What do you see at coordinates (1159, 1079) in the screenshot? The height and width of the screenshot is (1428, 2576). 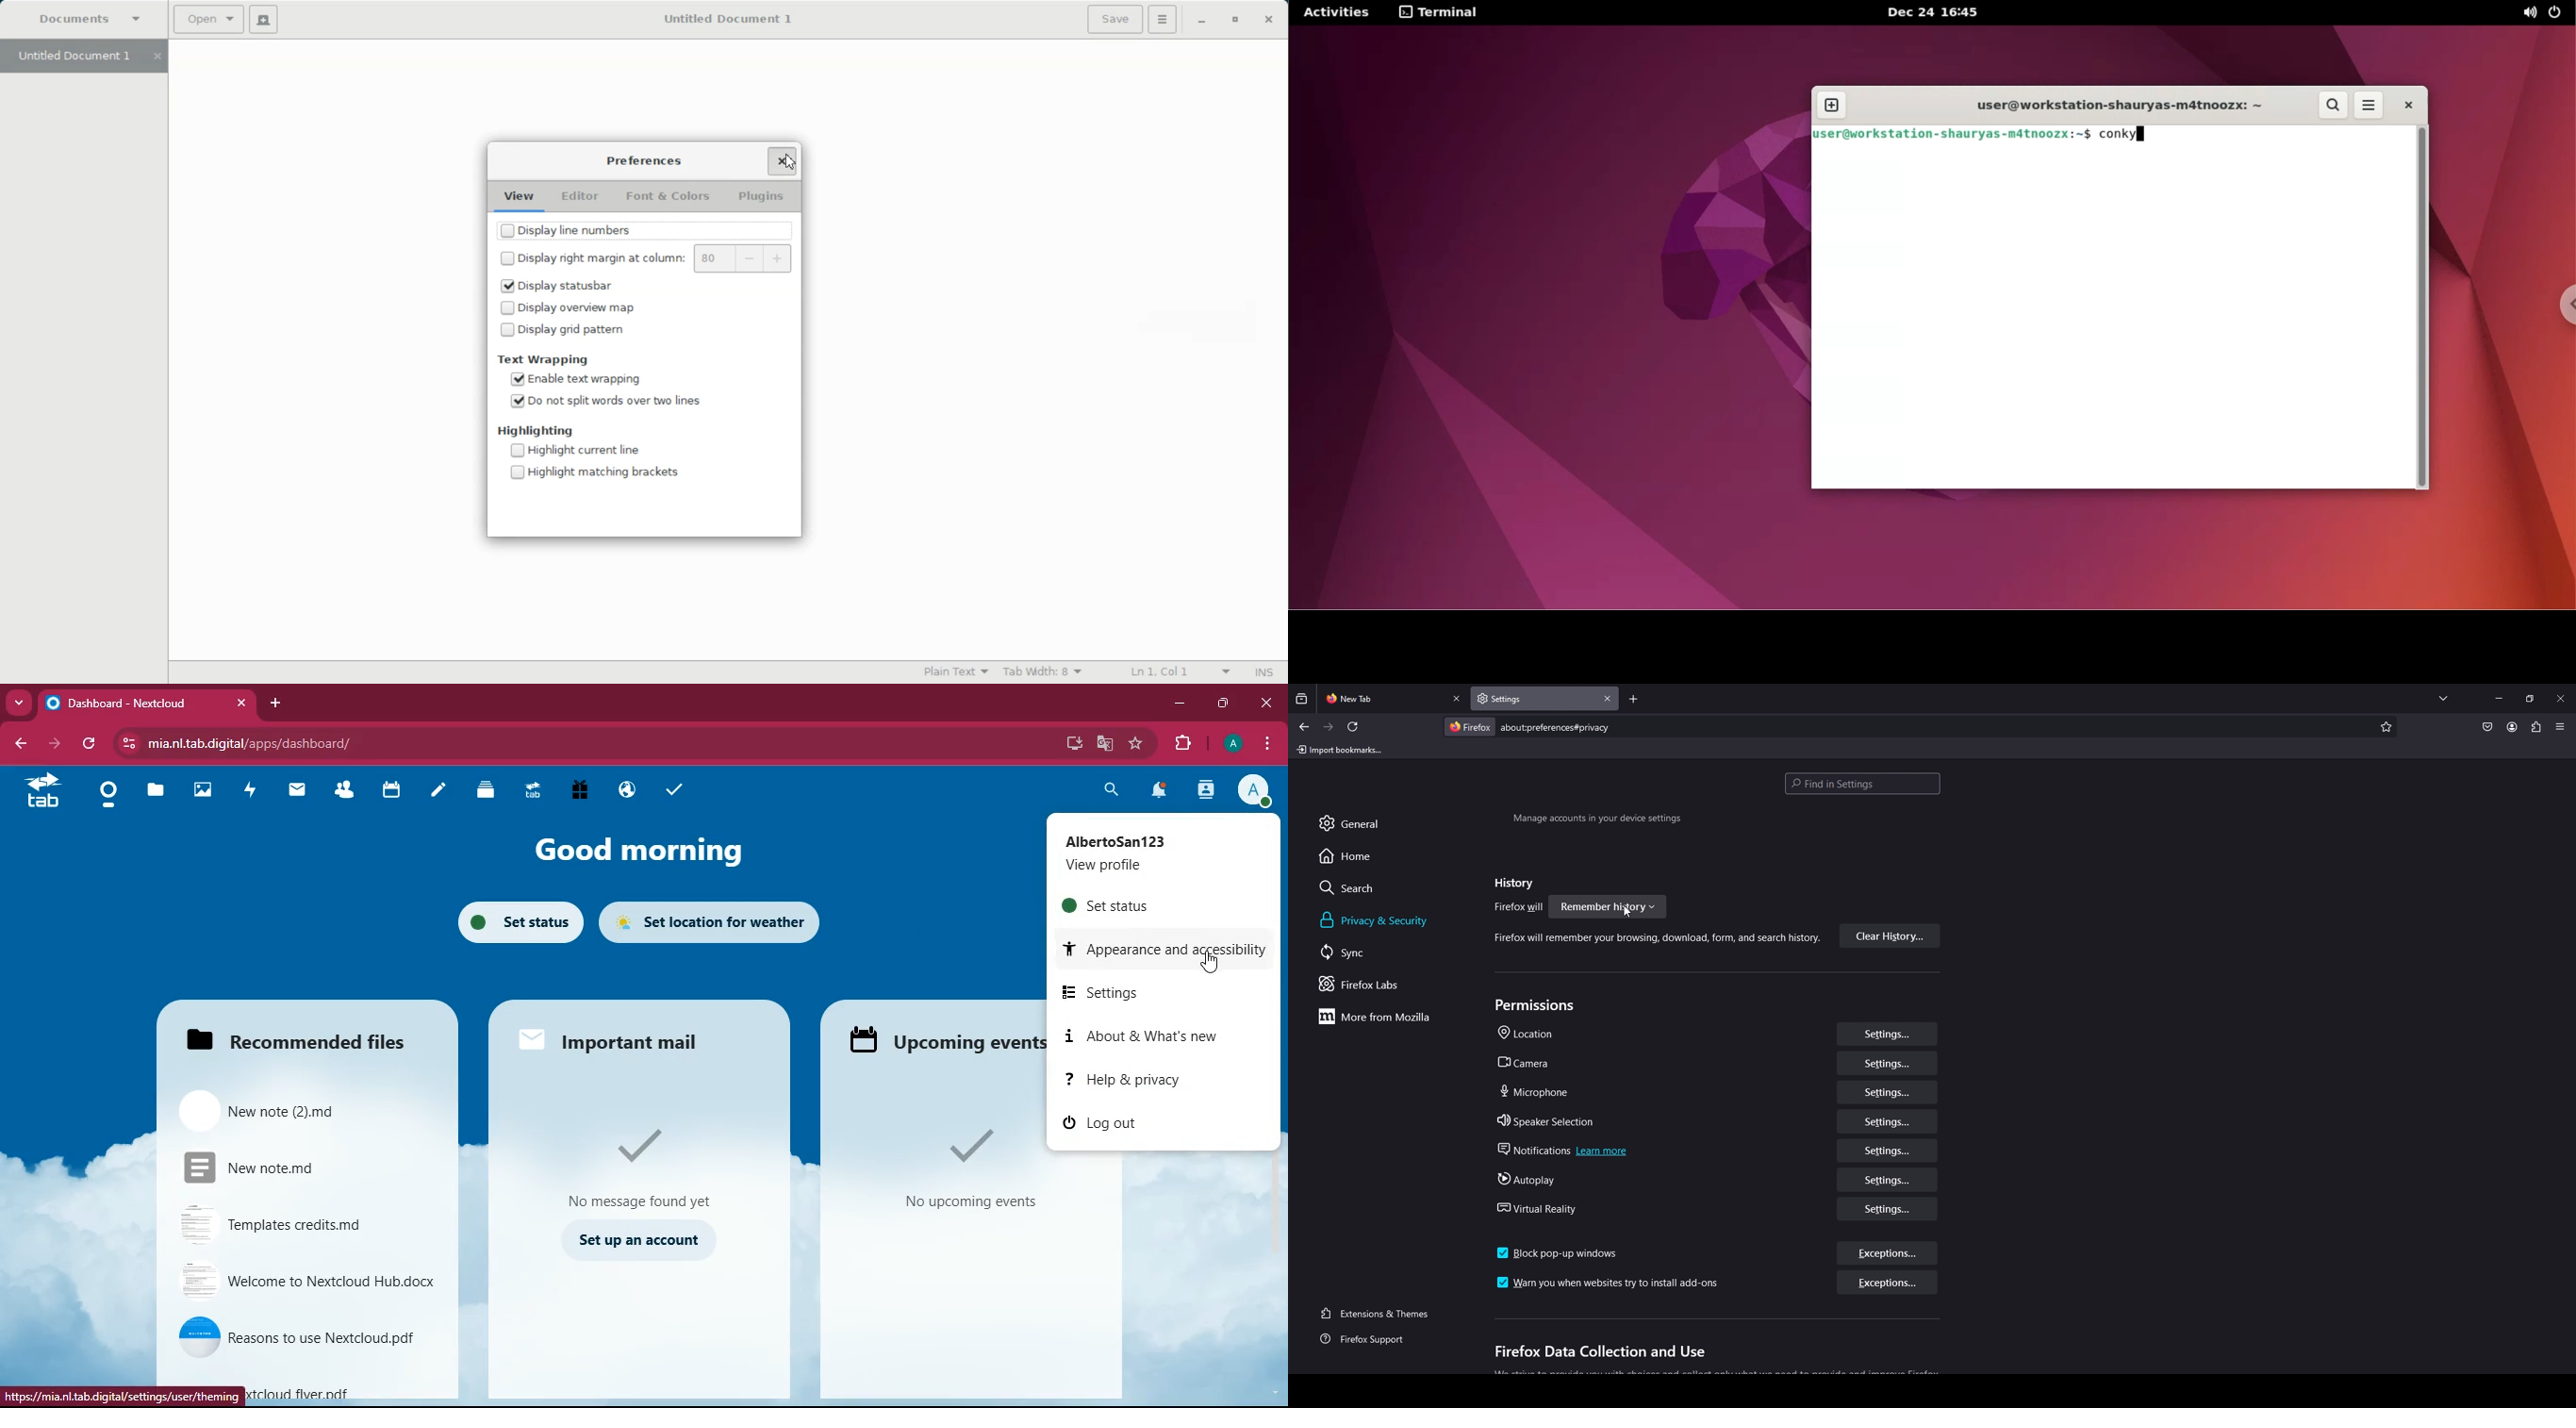 I see `help & privacy` at bounding box center [1159, 1079].